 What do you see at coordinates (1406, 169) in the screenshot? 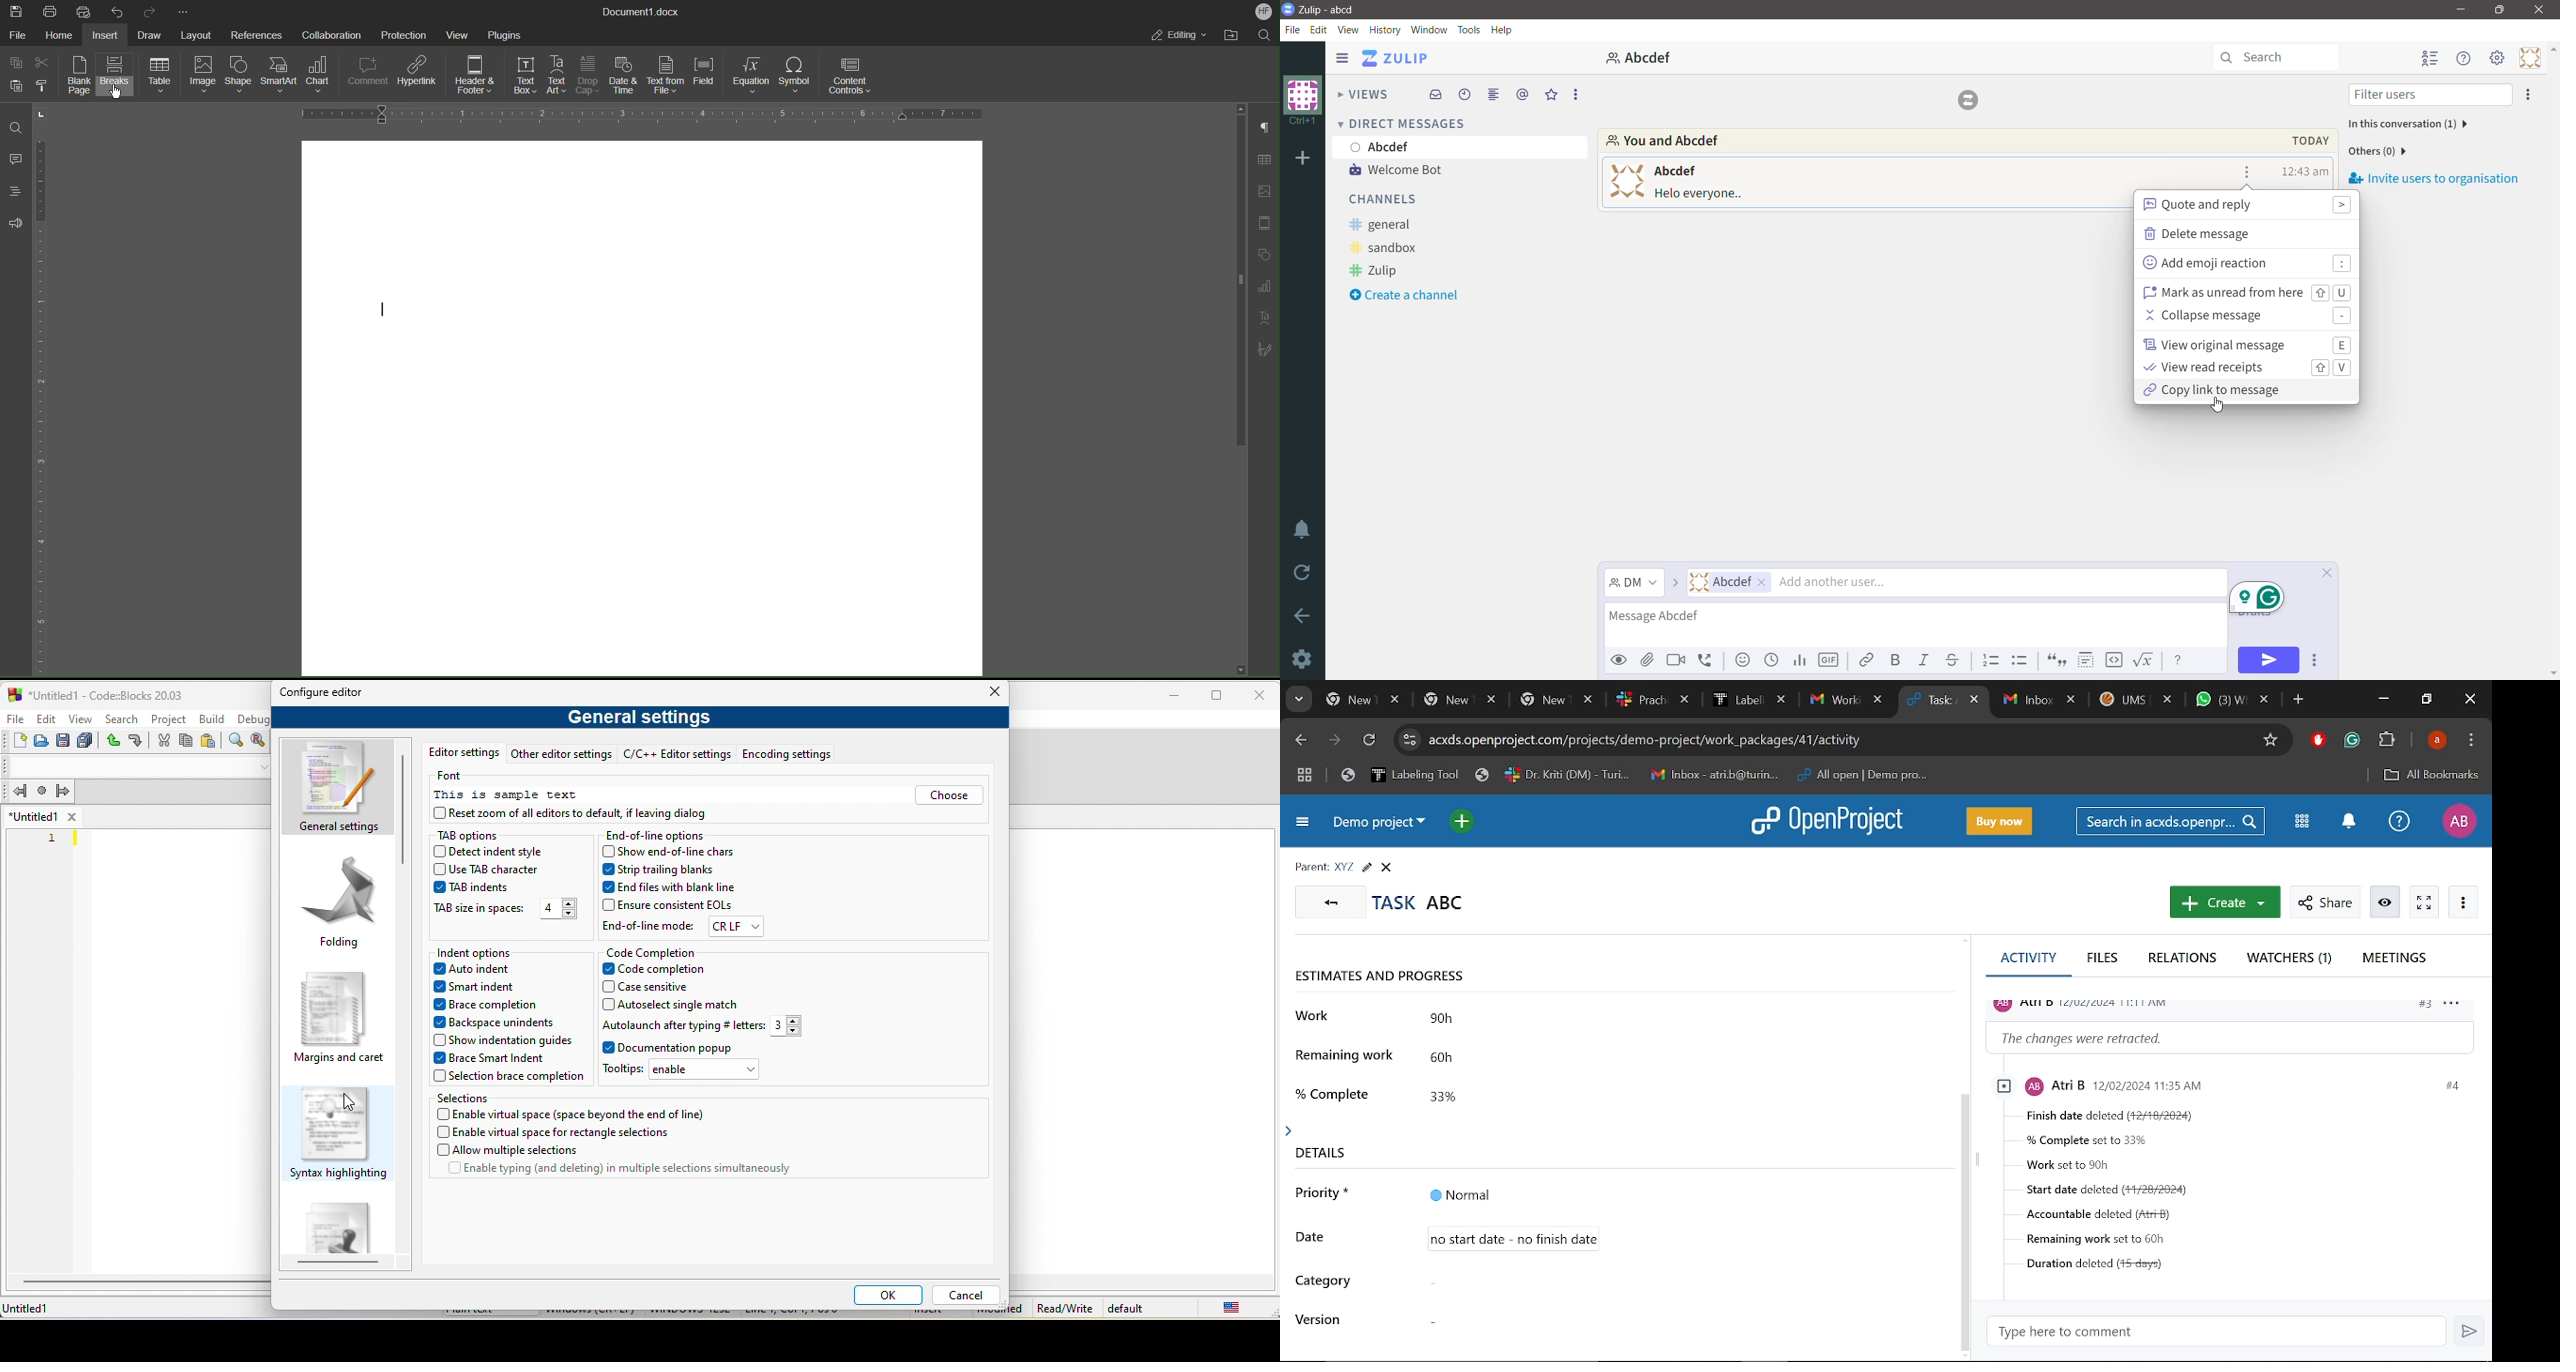
I see `Welcome Bot` at bounding box center [1406, 169].